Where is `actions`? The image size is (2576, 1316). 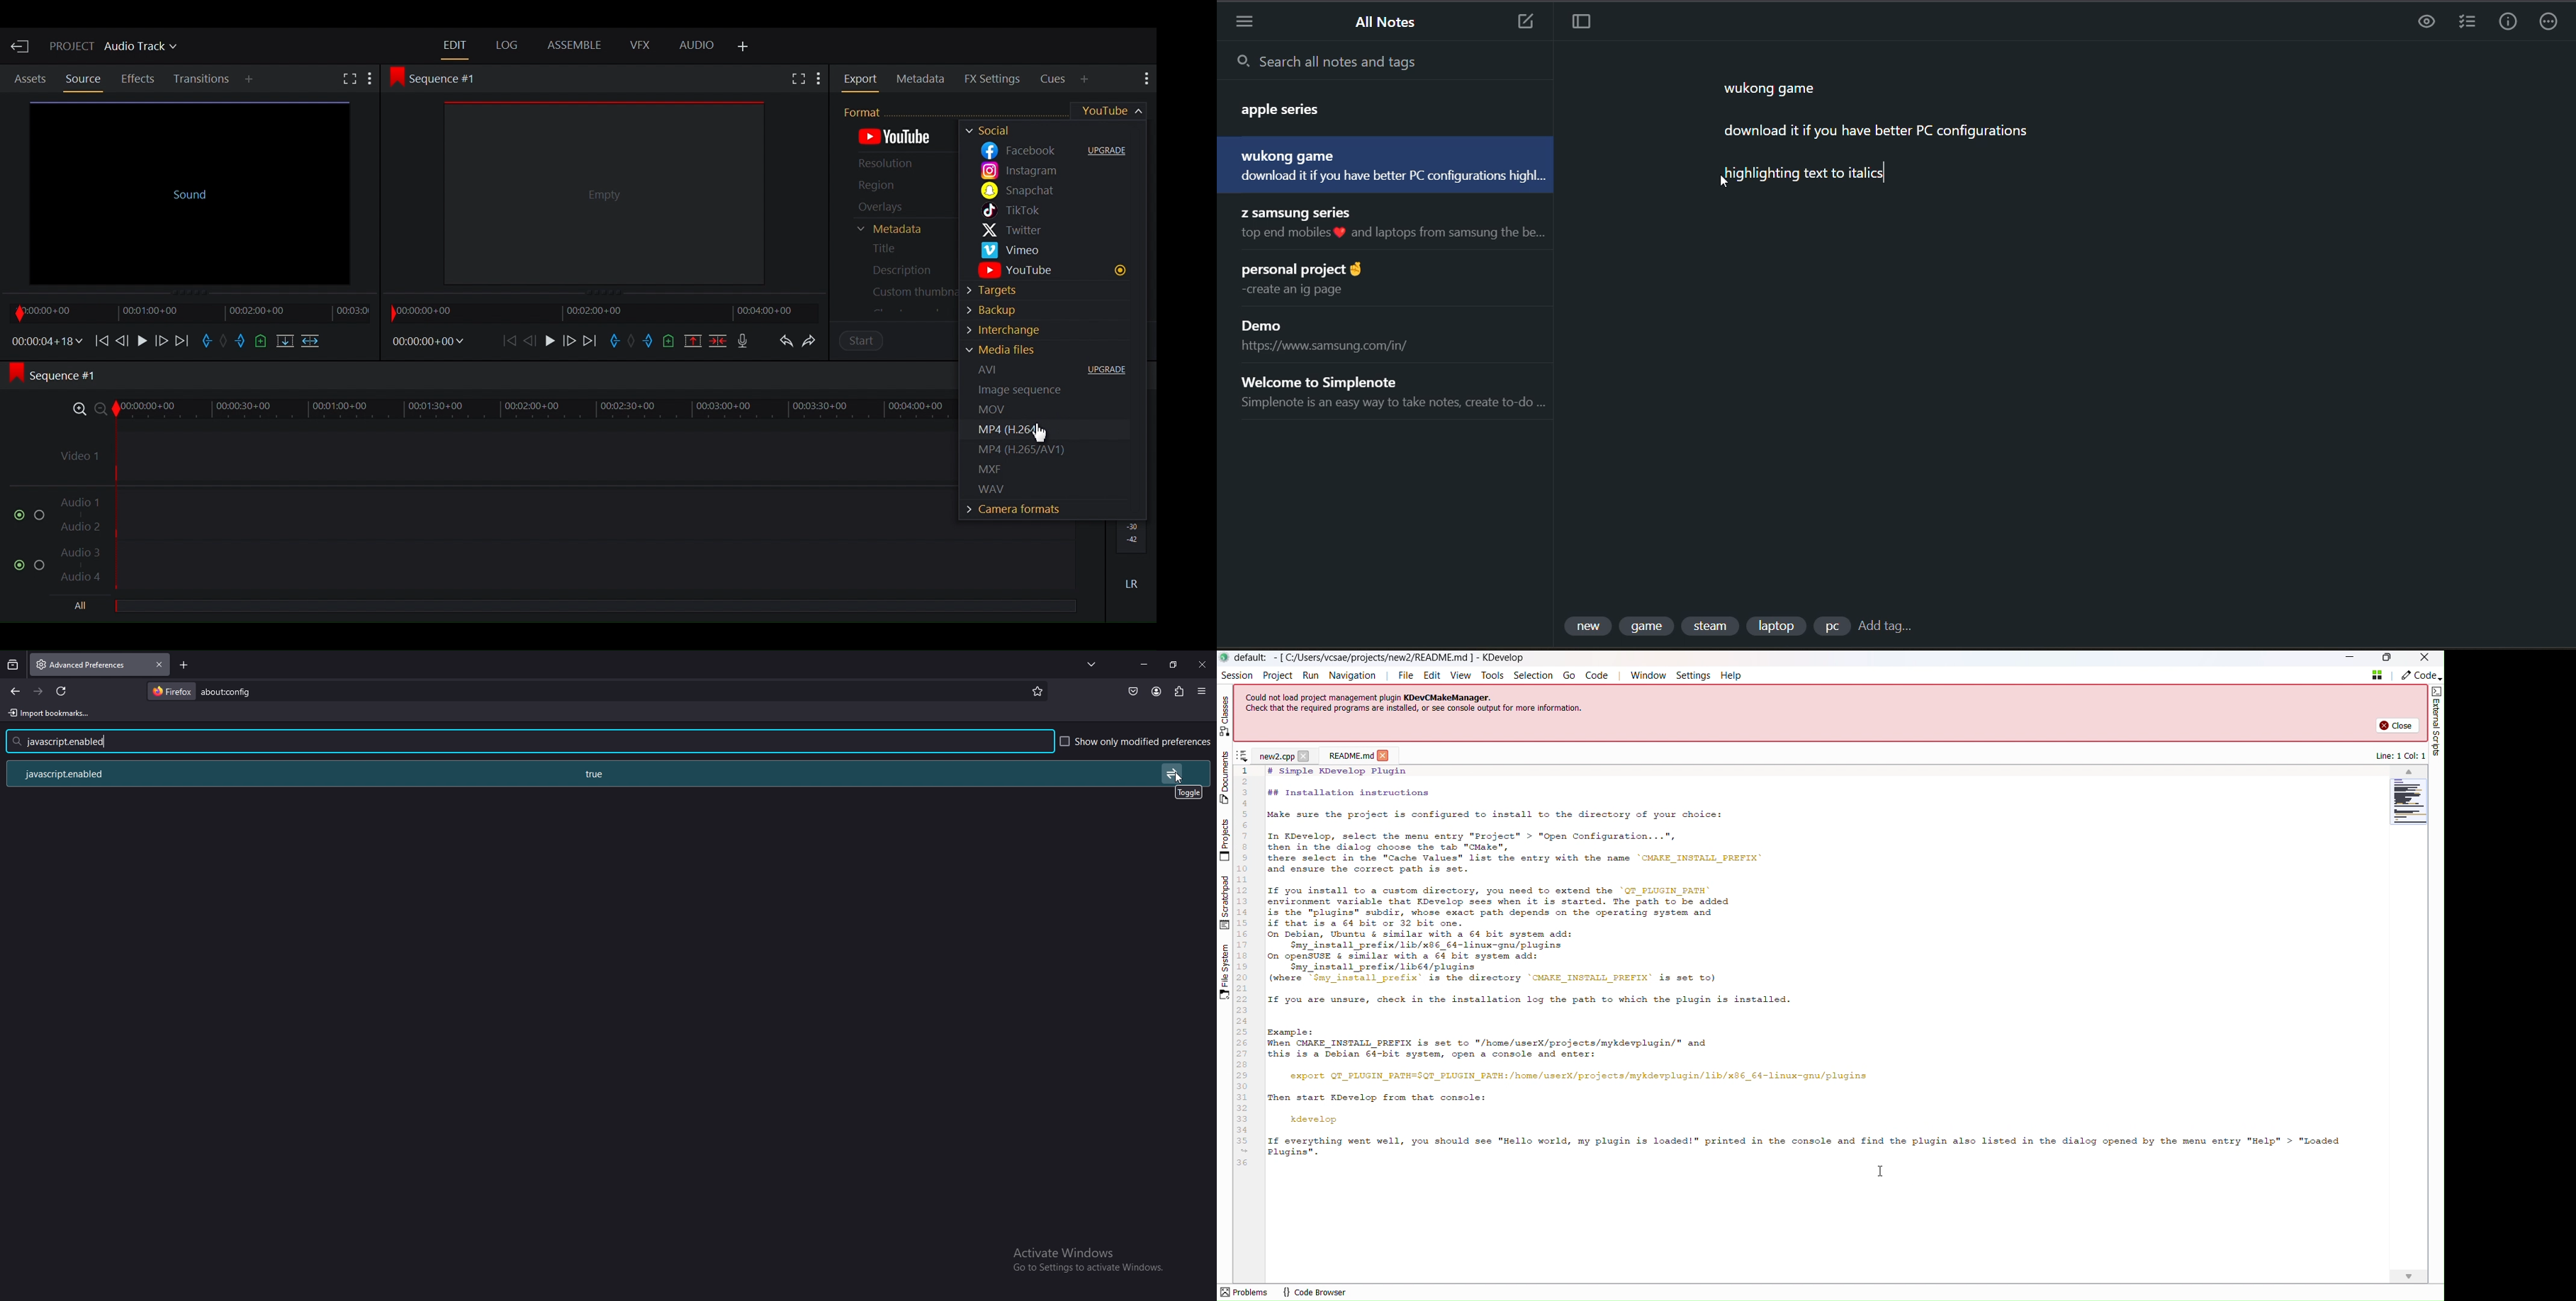 actions is located at coordinates (2553, 23).